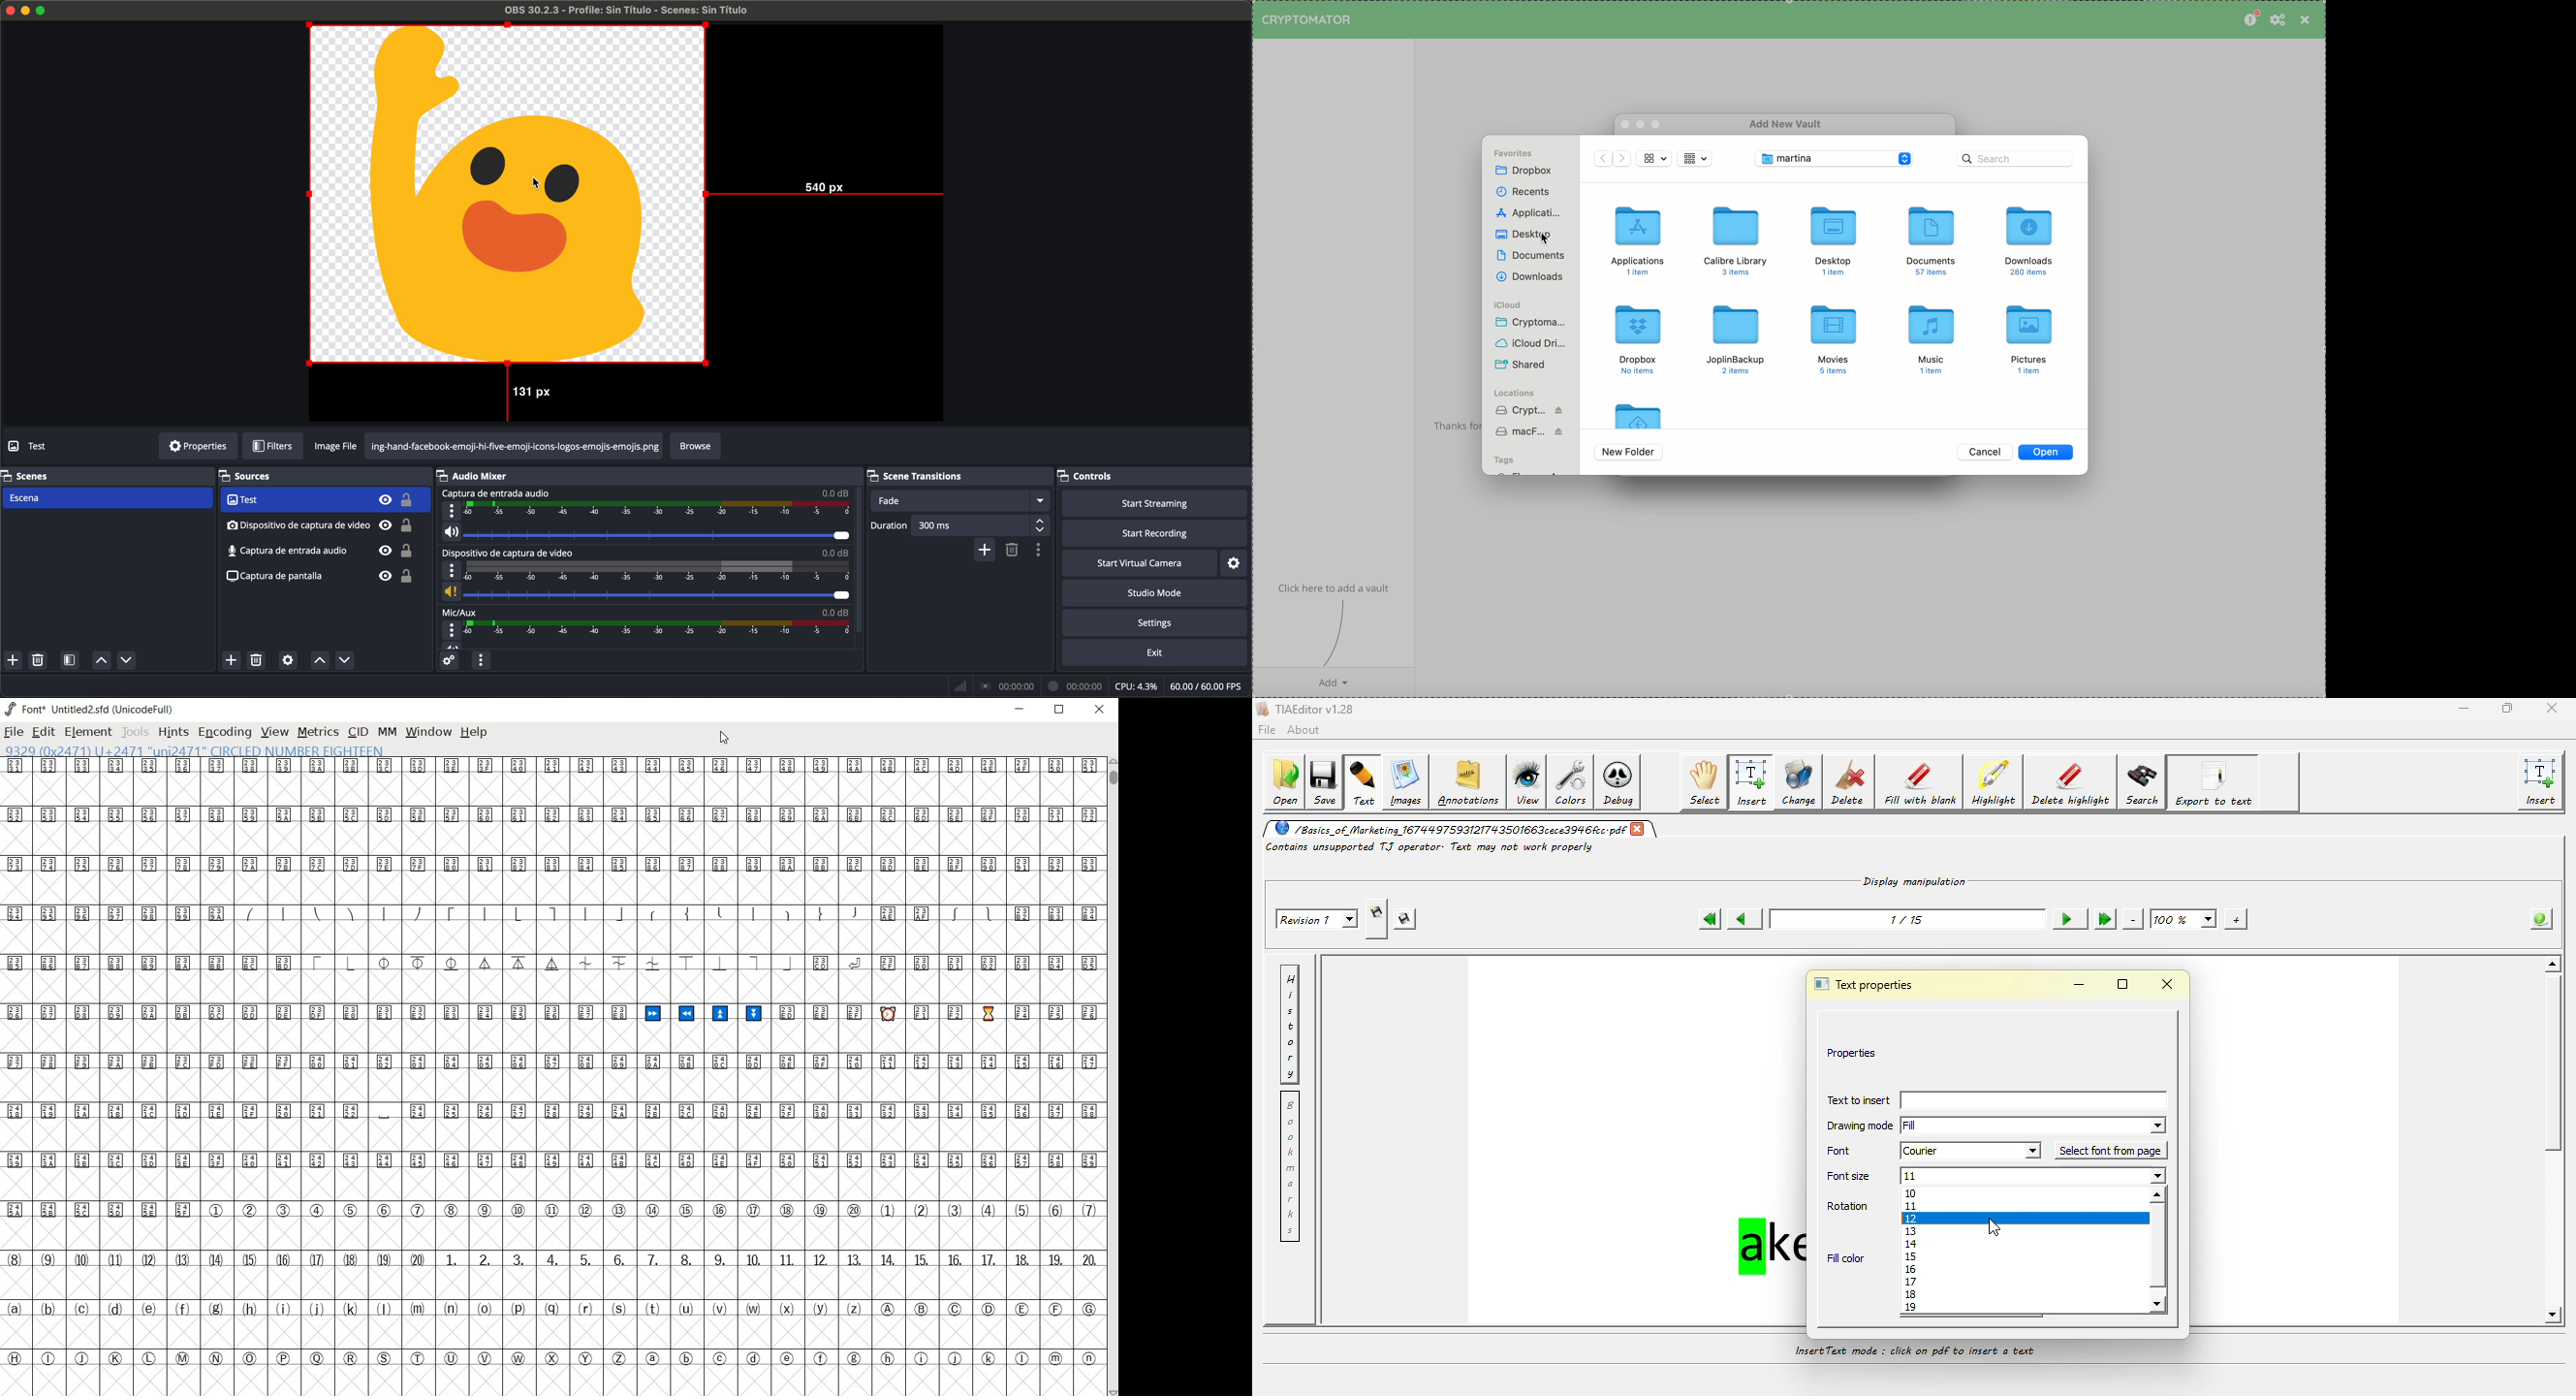  Describe the element at coordinates (646, 532) in the screenshot. I see `vol` at that location.